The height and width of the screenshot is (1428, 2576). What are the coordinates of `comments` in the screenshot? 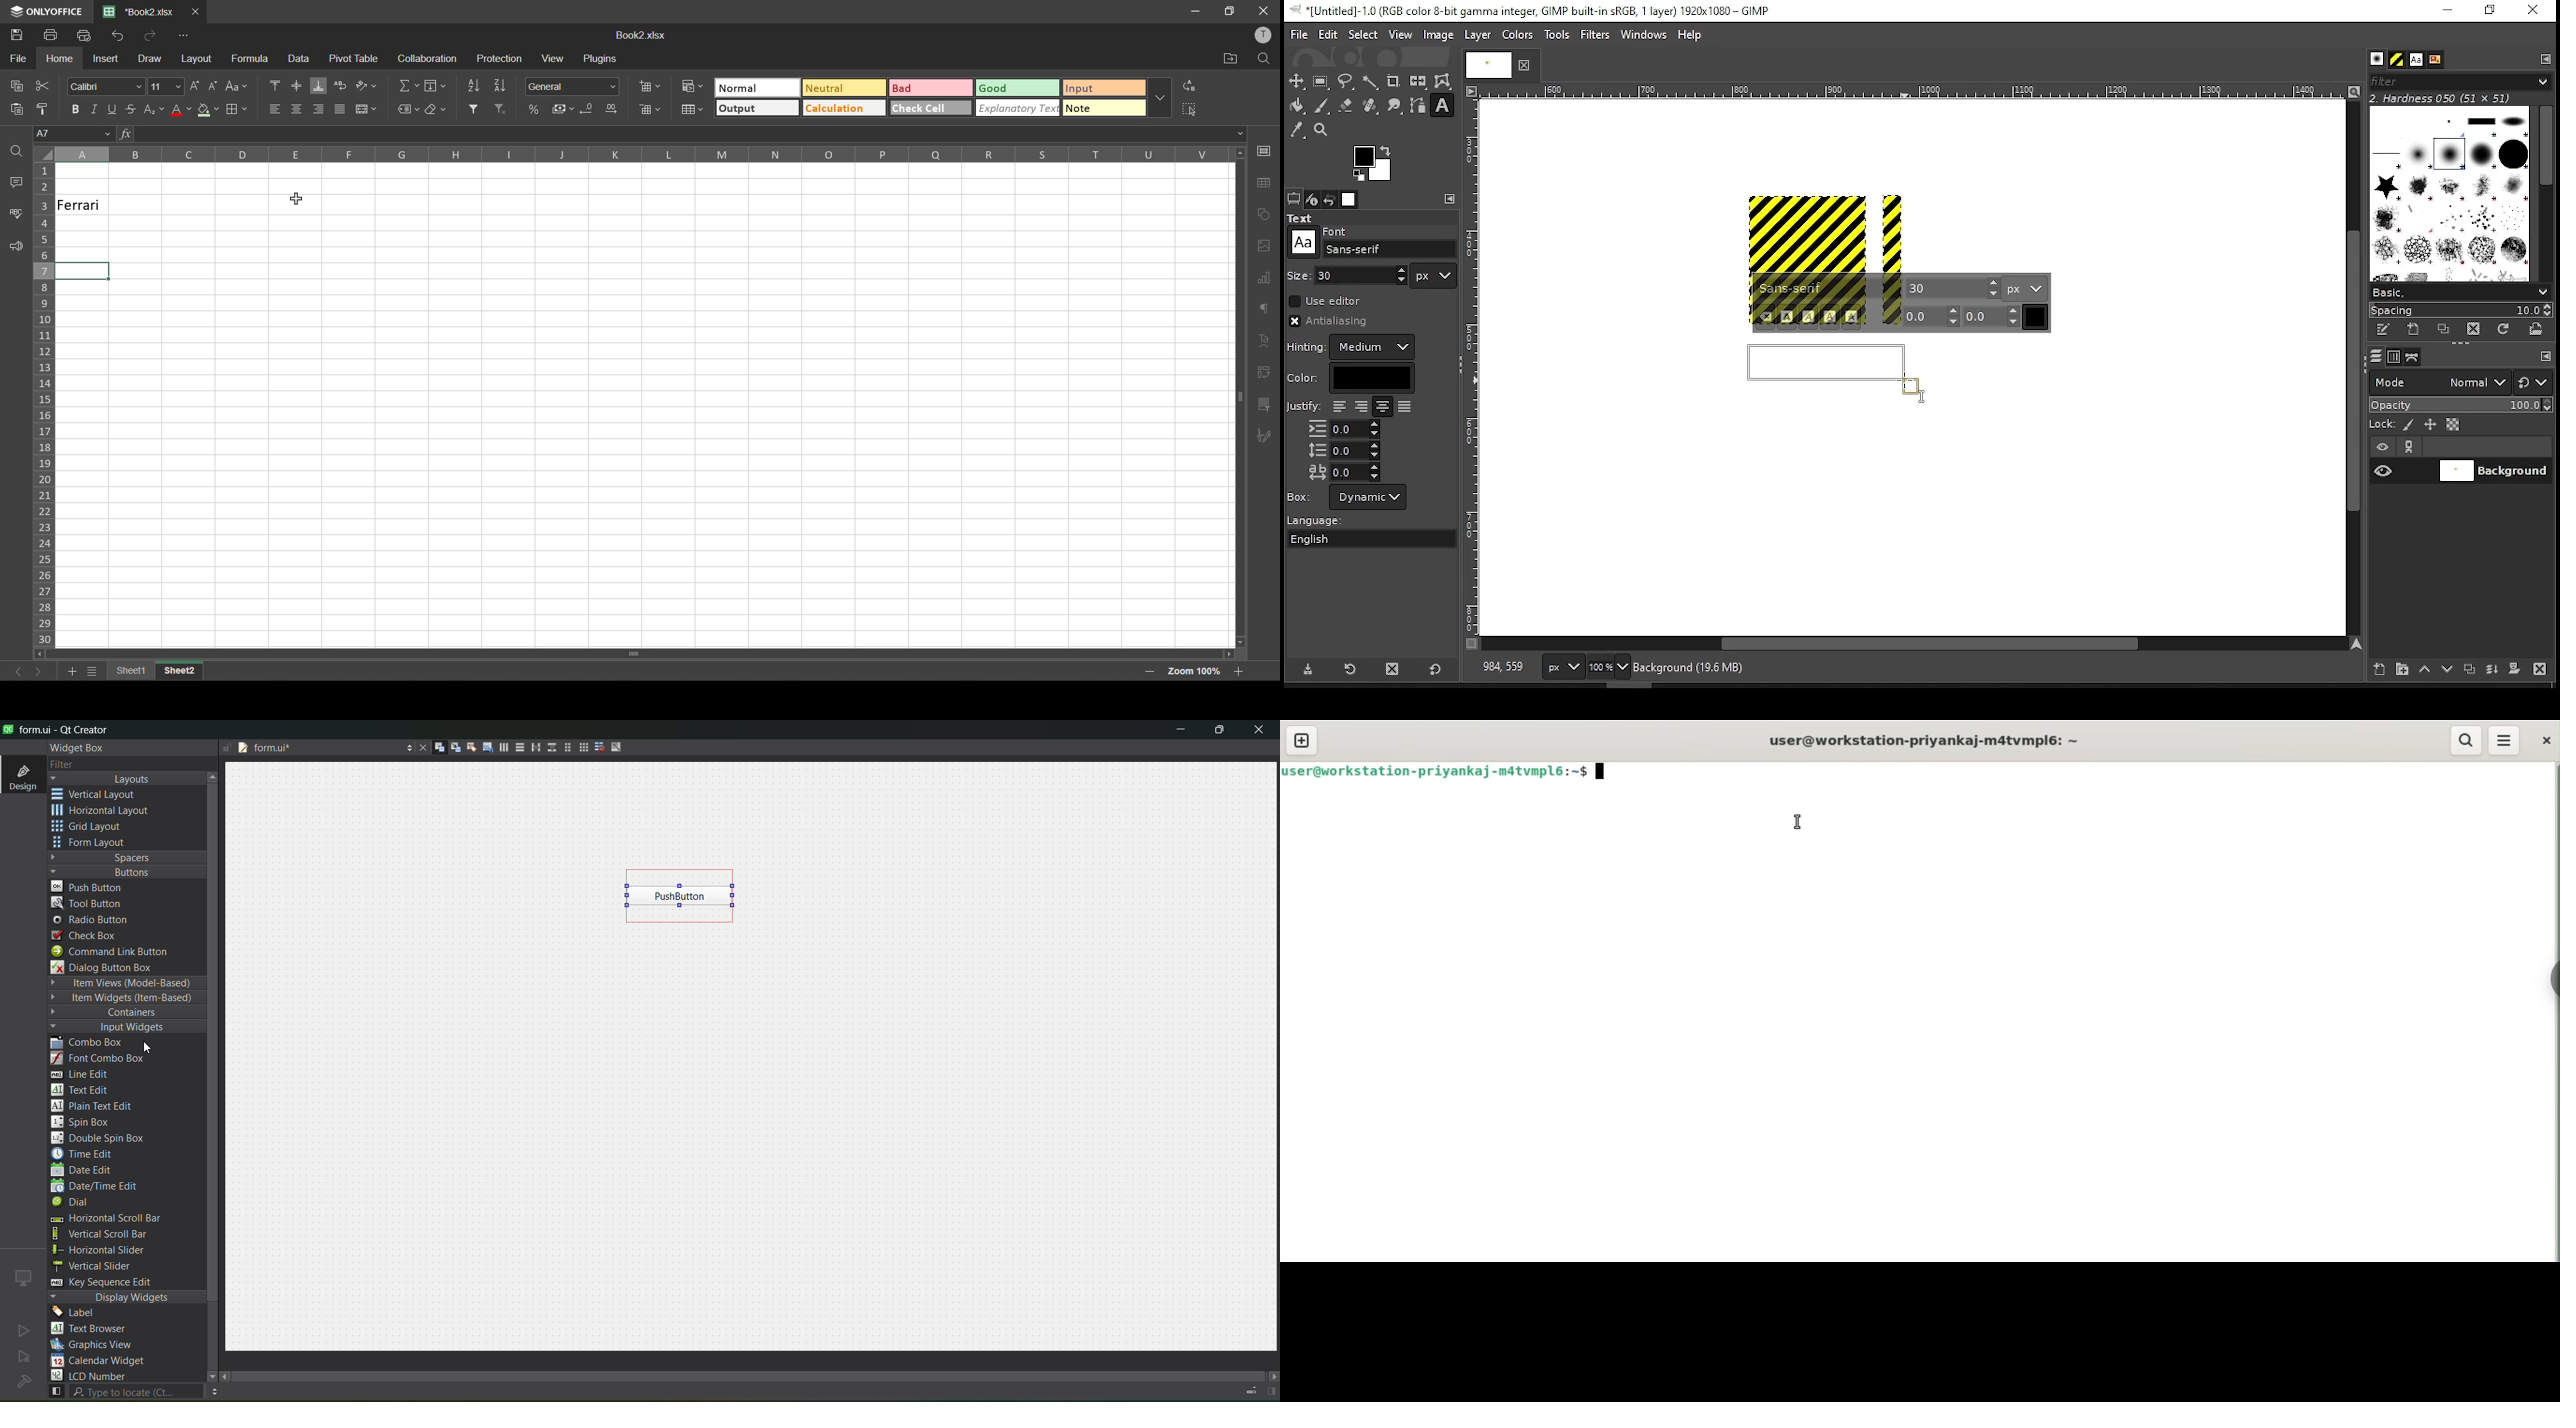 It's located at (19, 186).